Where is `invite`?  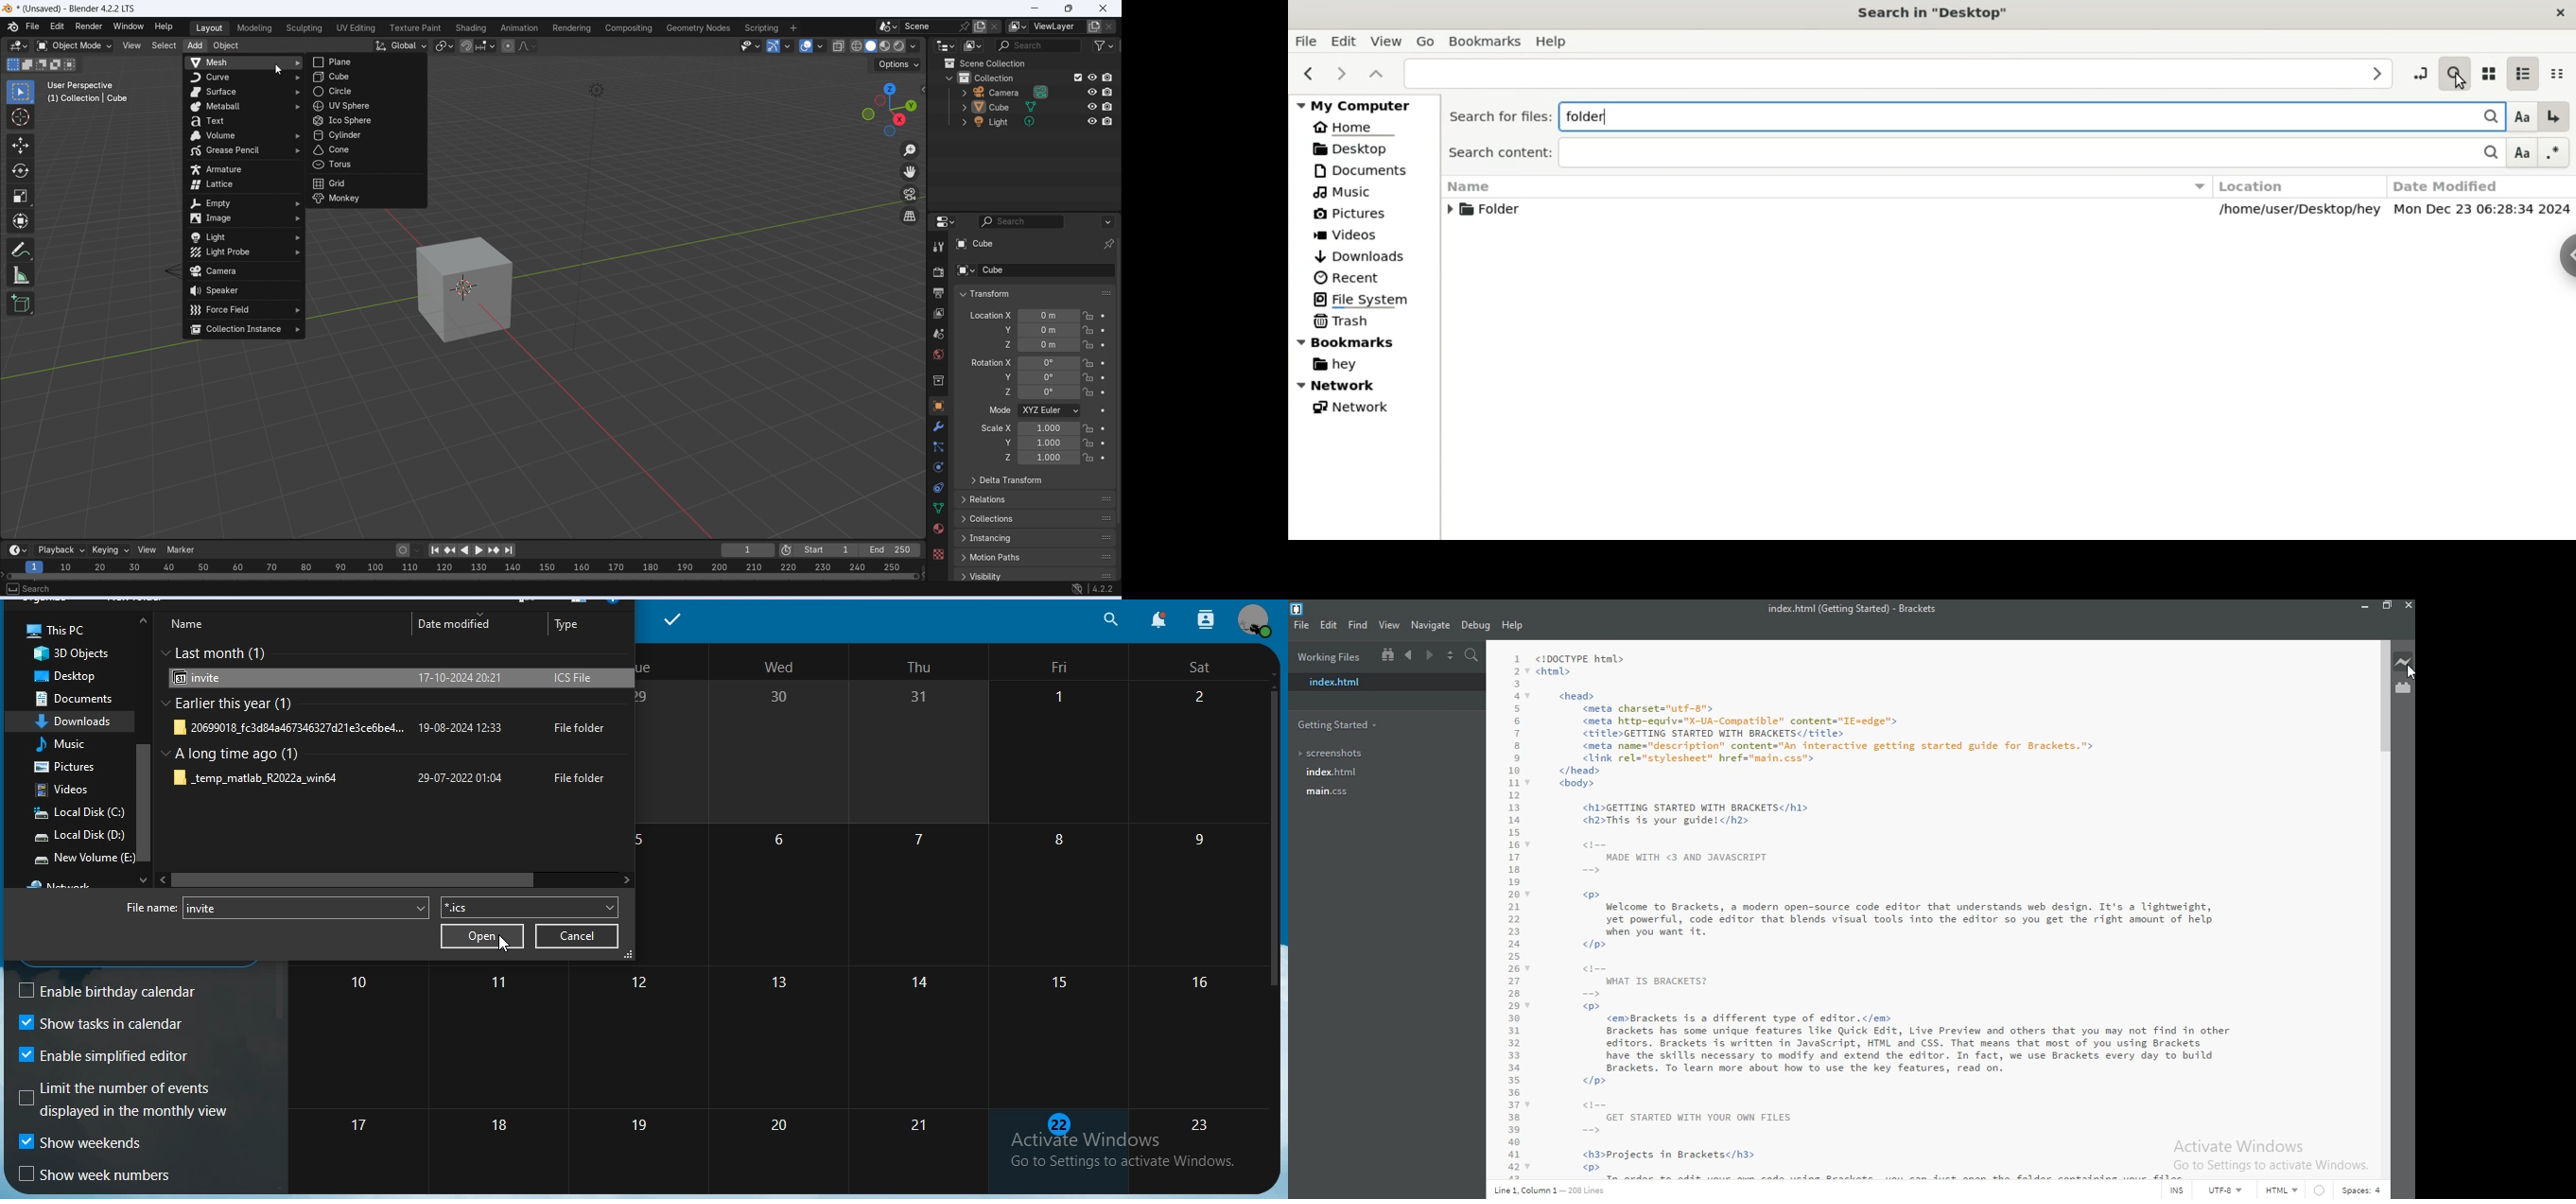 invite is located at coordinates (392, 680).